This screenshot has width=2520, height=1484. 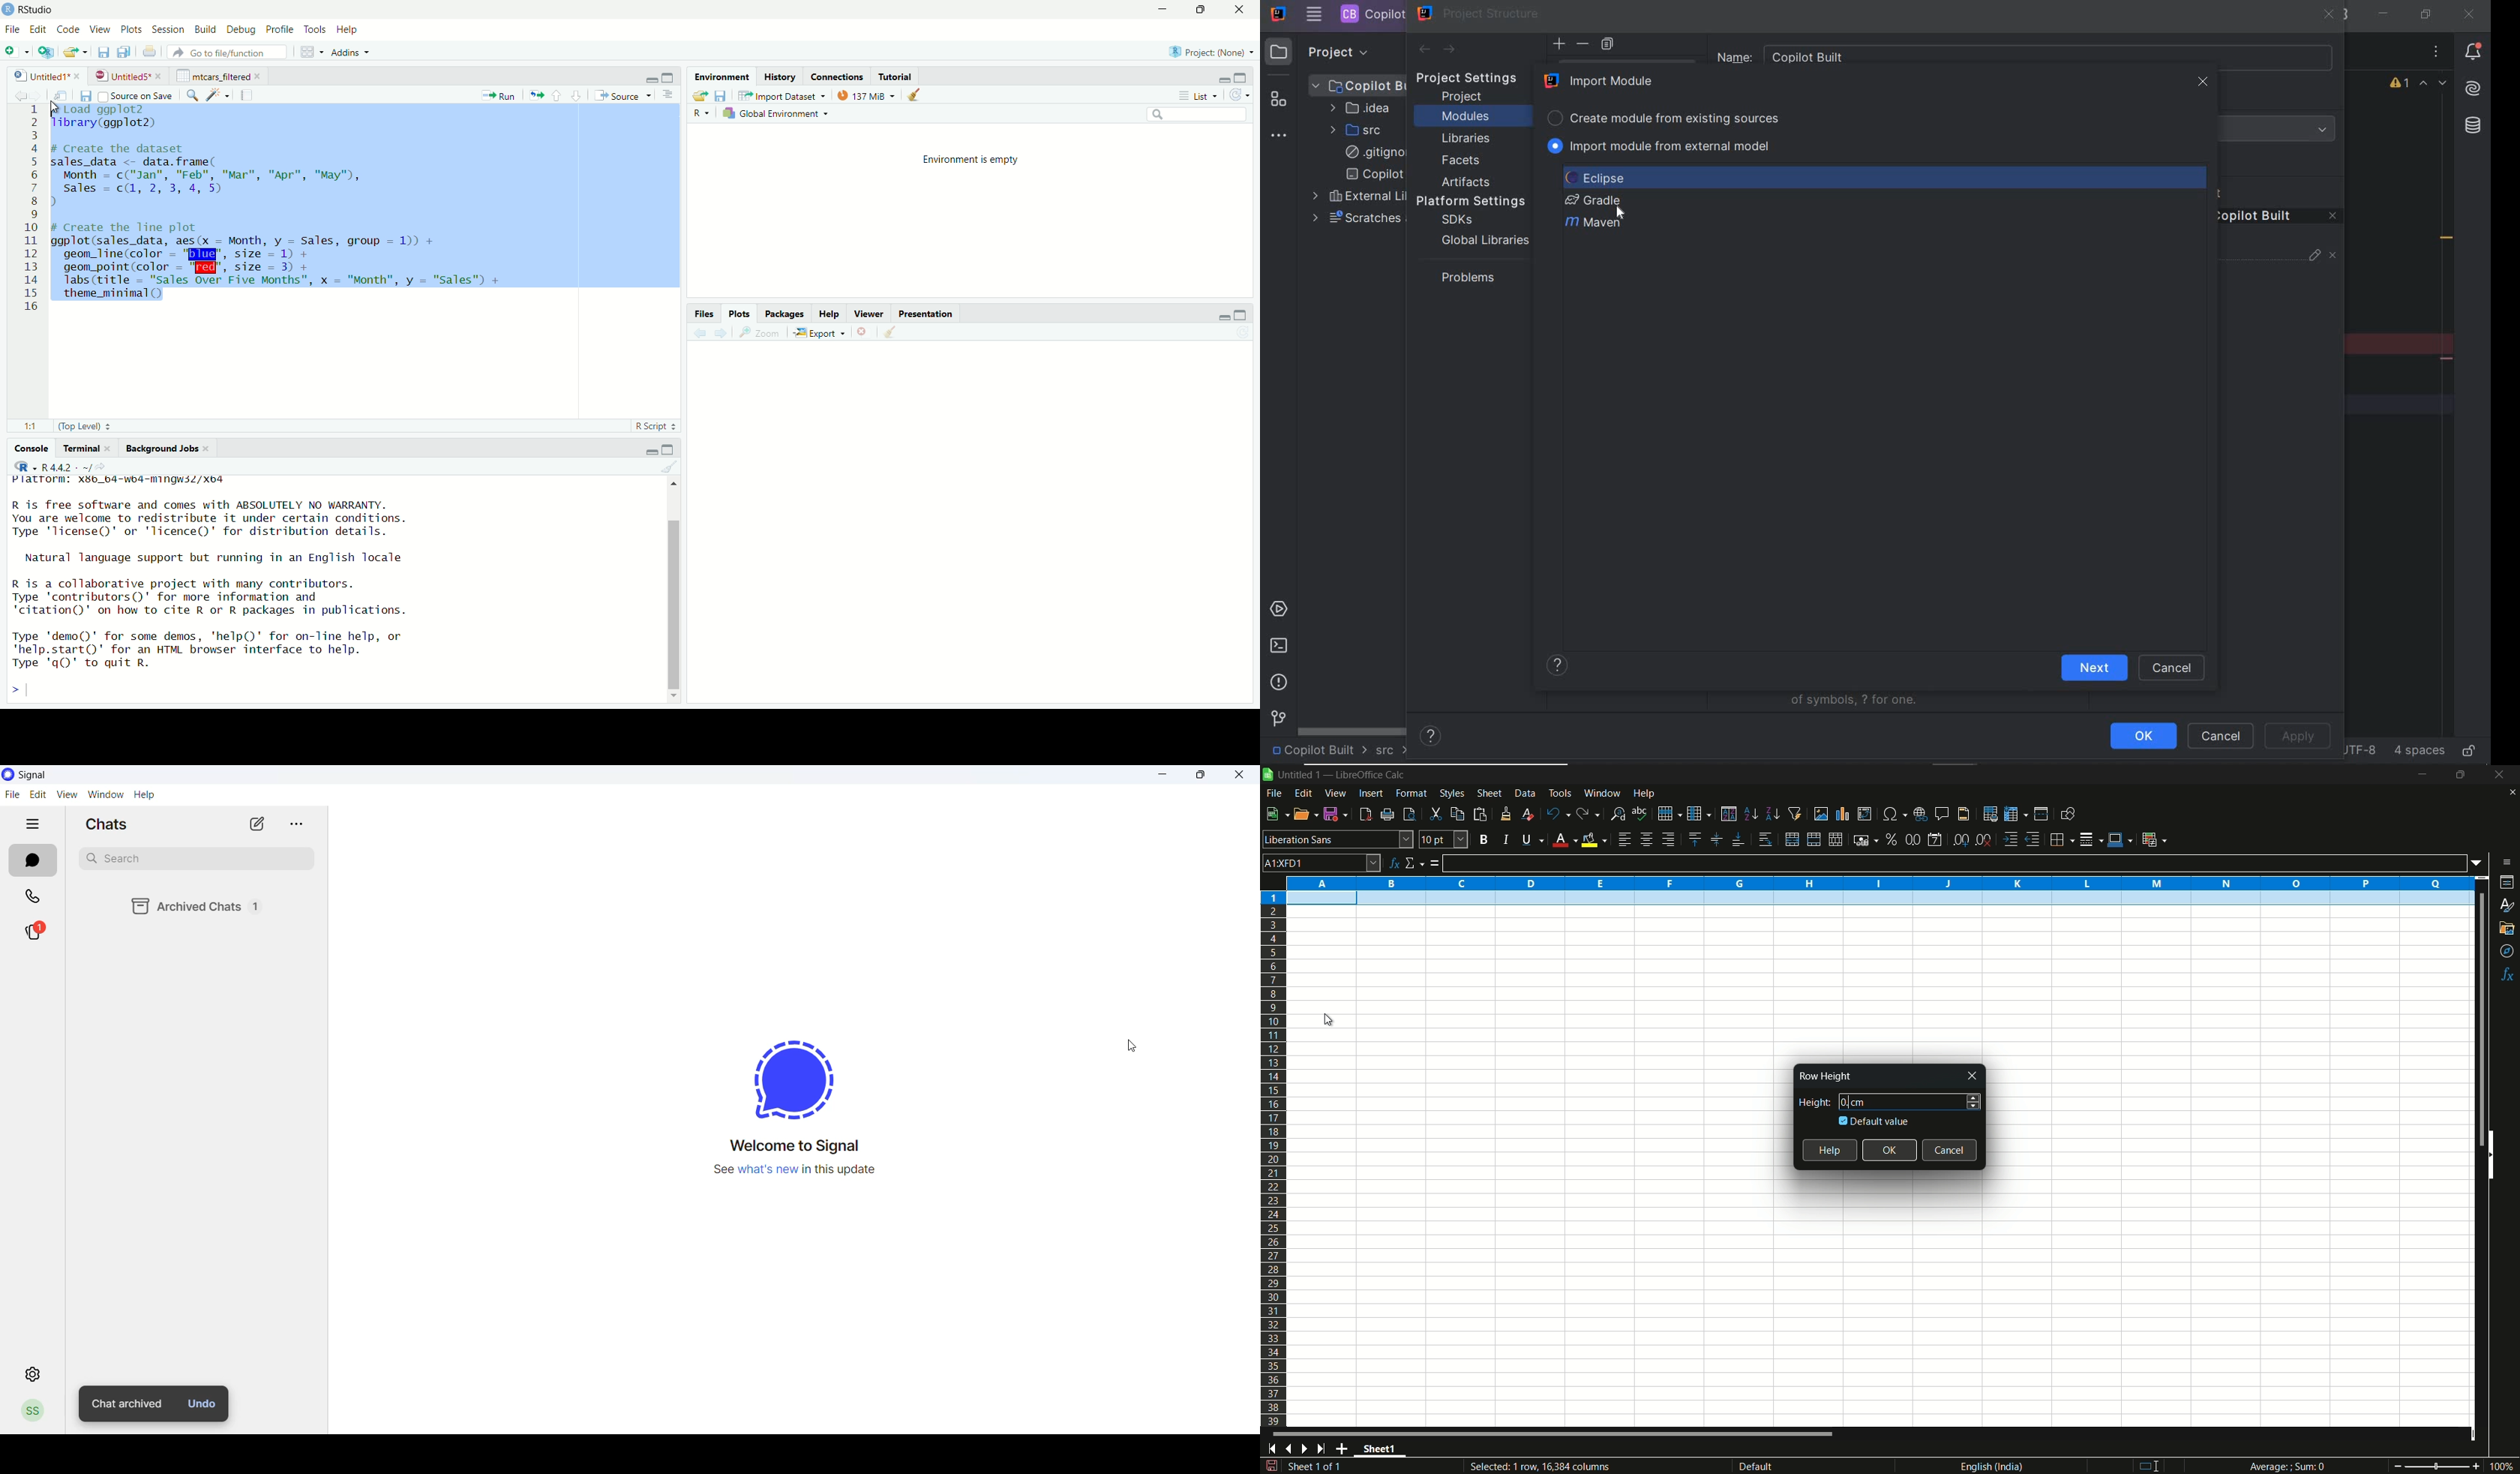 What do you see at coordinates (1196, 114) in the screenshot?
I see `search bar` at bounding box center [1196, 114].